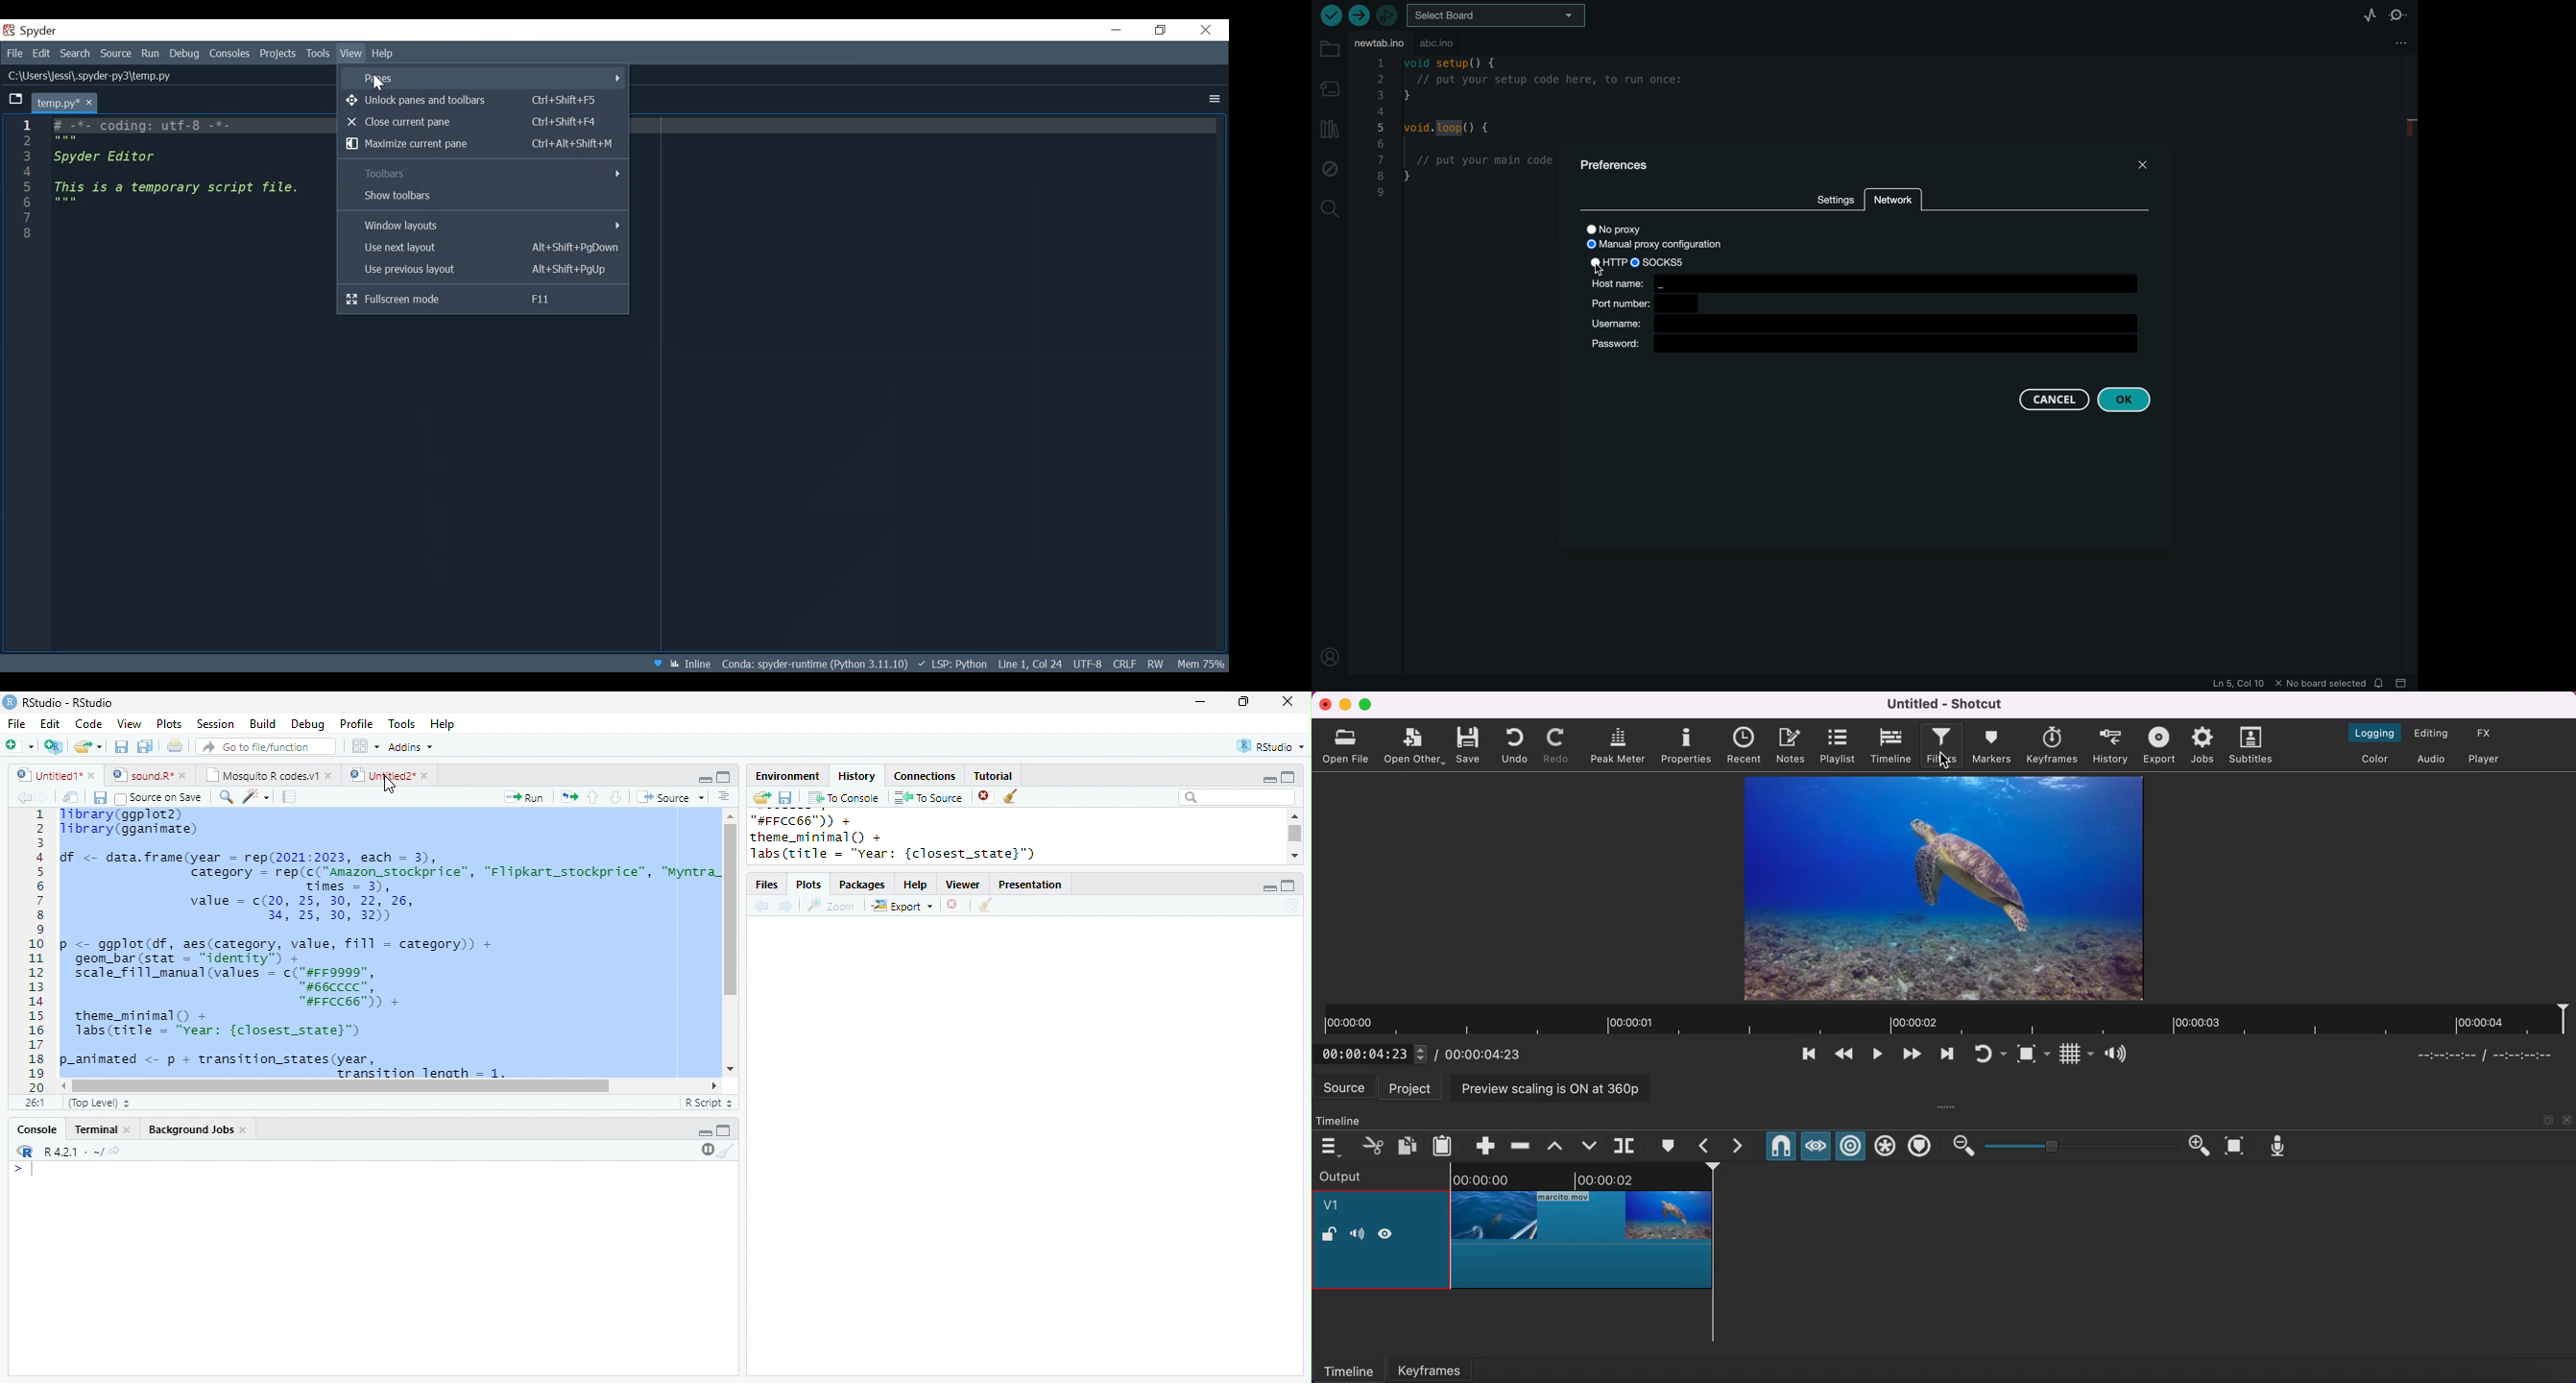 Image resolution: width=2576 pixels, height=1400 pixels. I want to click on Maximize, so click(724, 777).